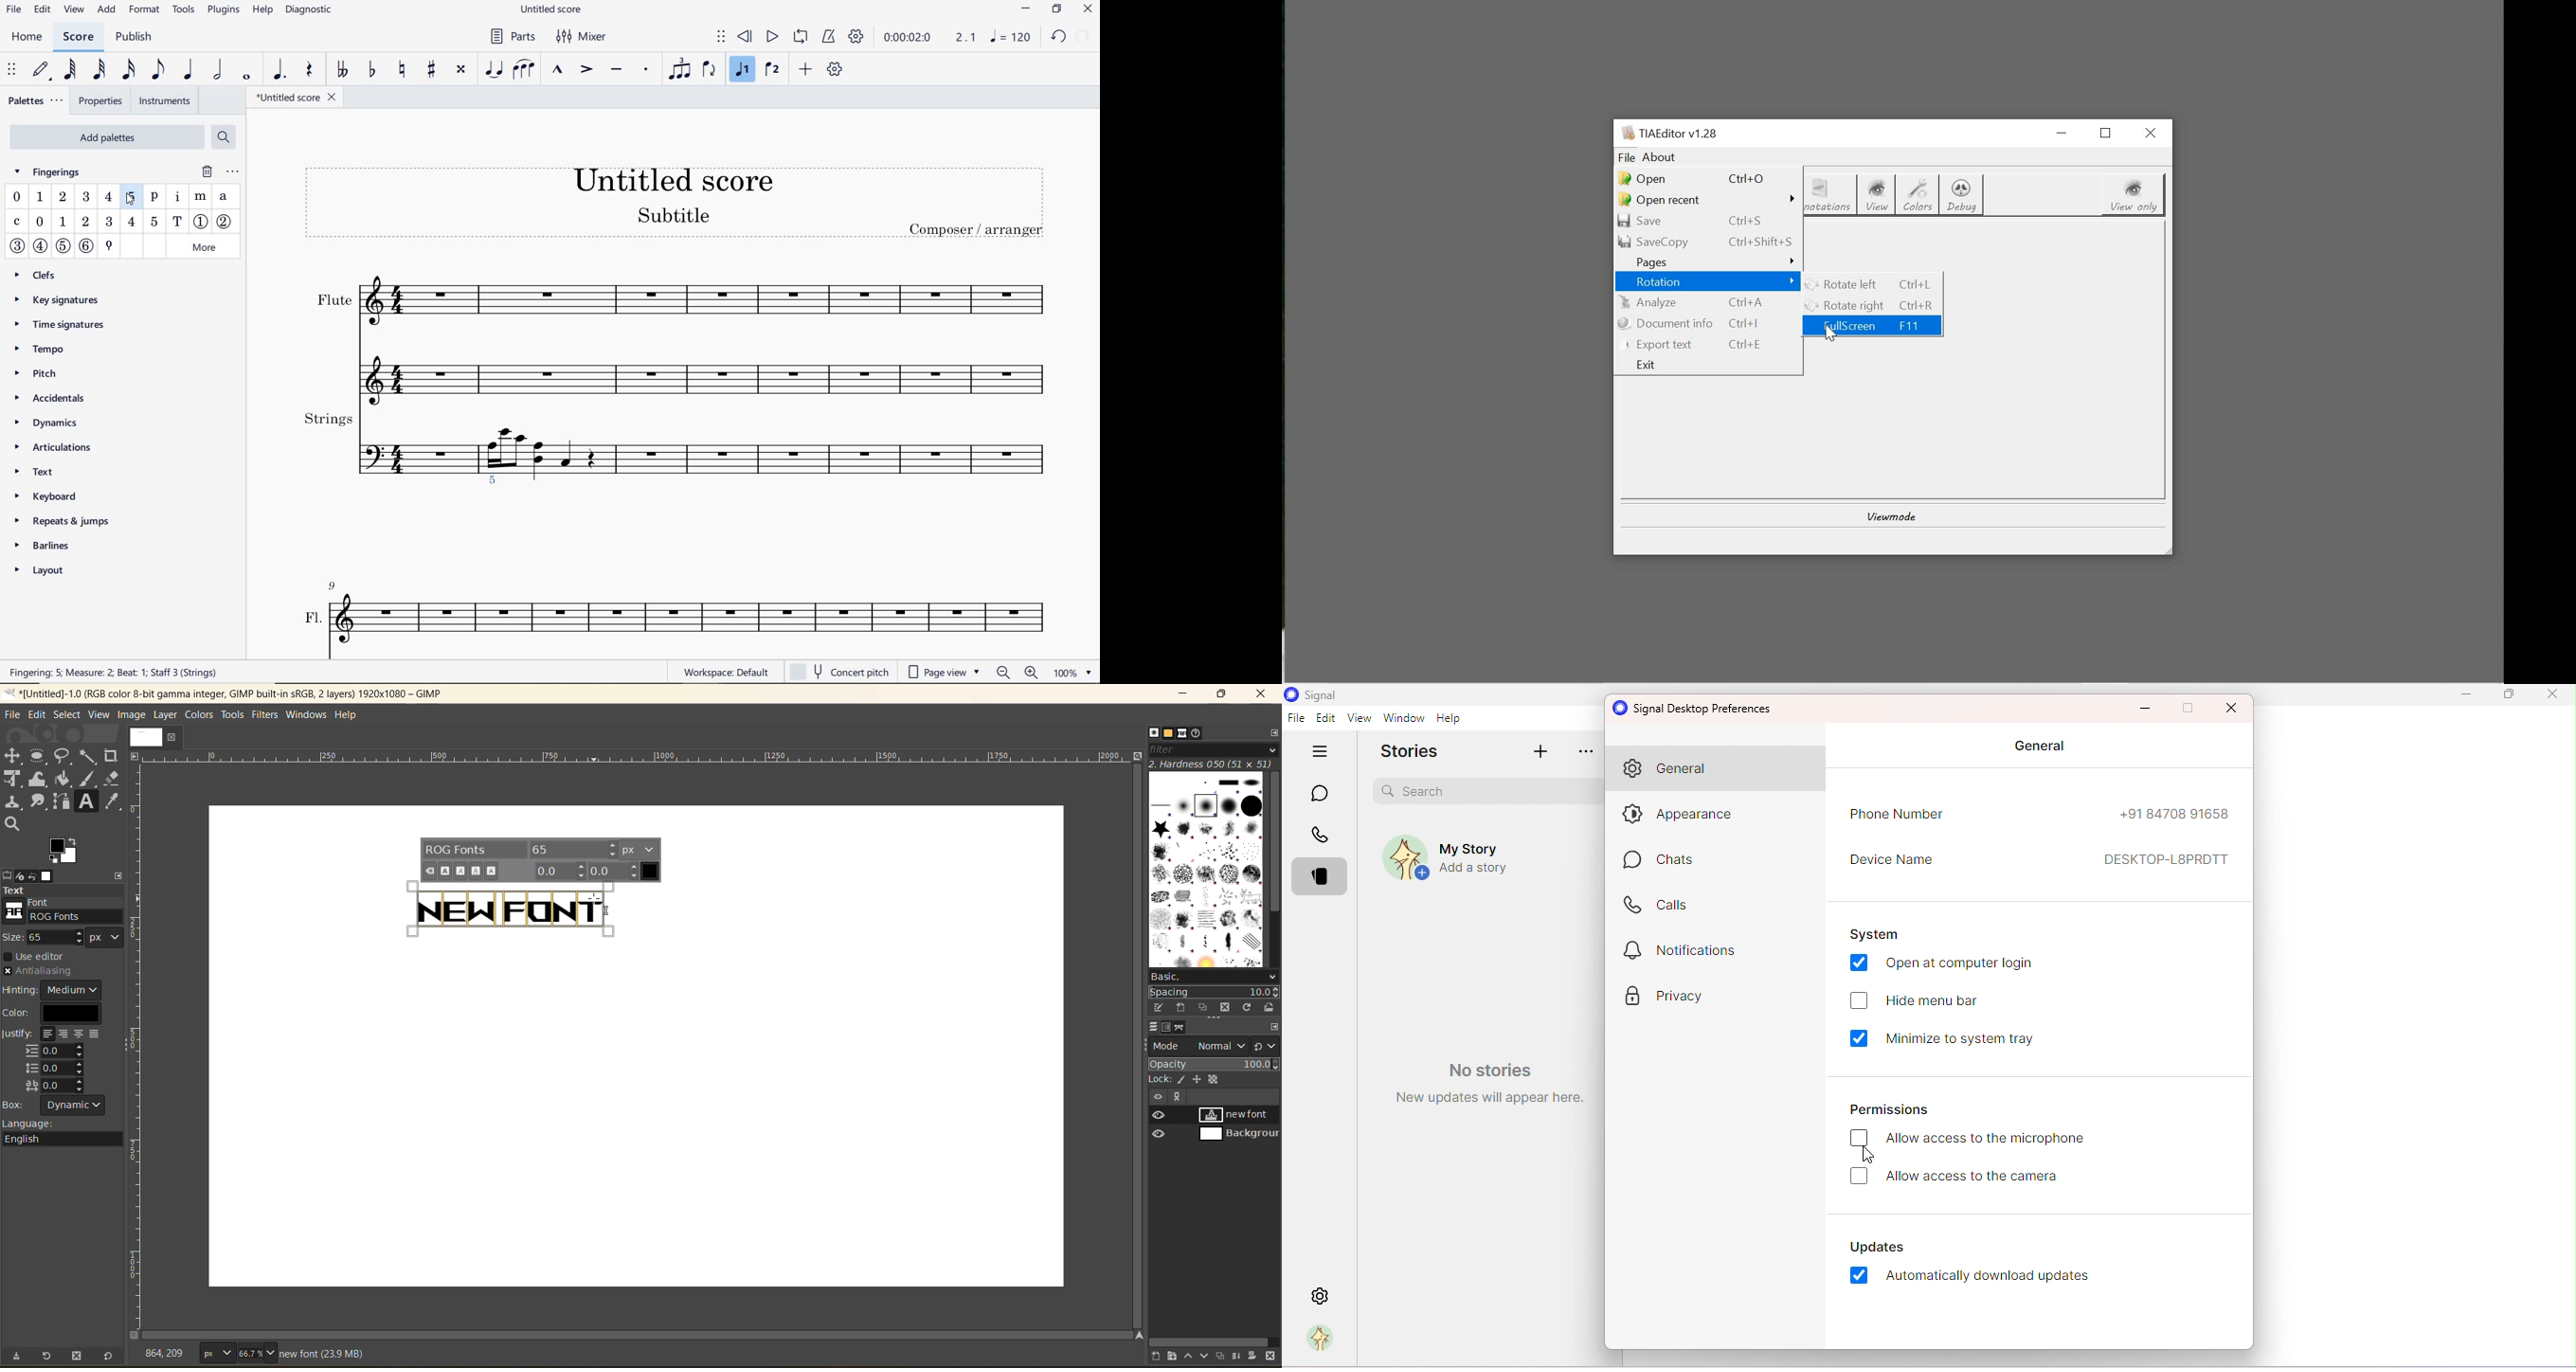 The image size is (2576, 1372). I want to click on voice 1, so click(743, 70).